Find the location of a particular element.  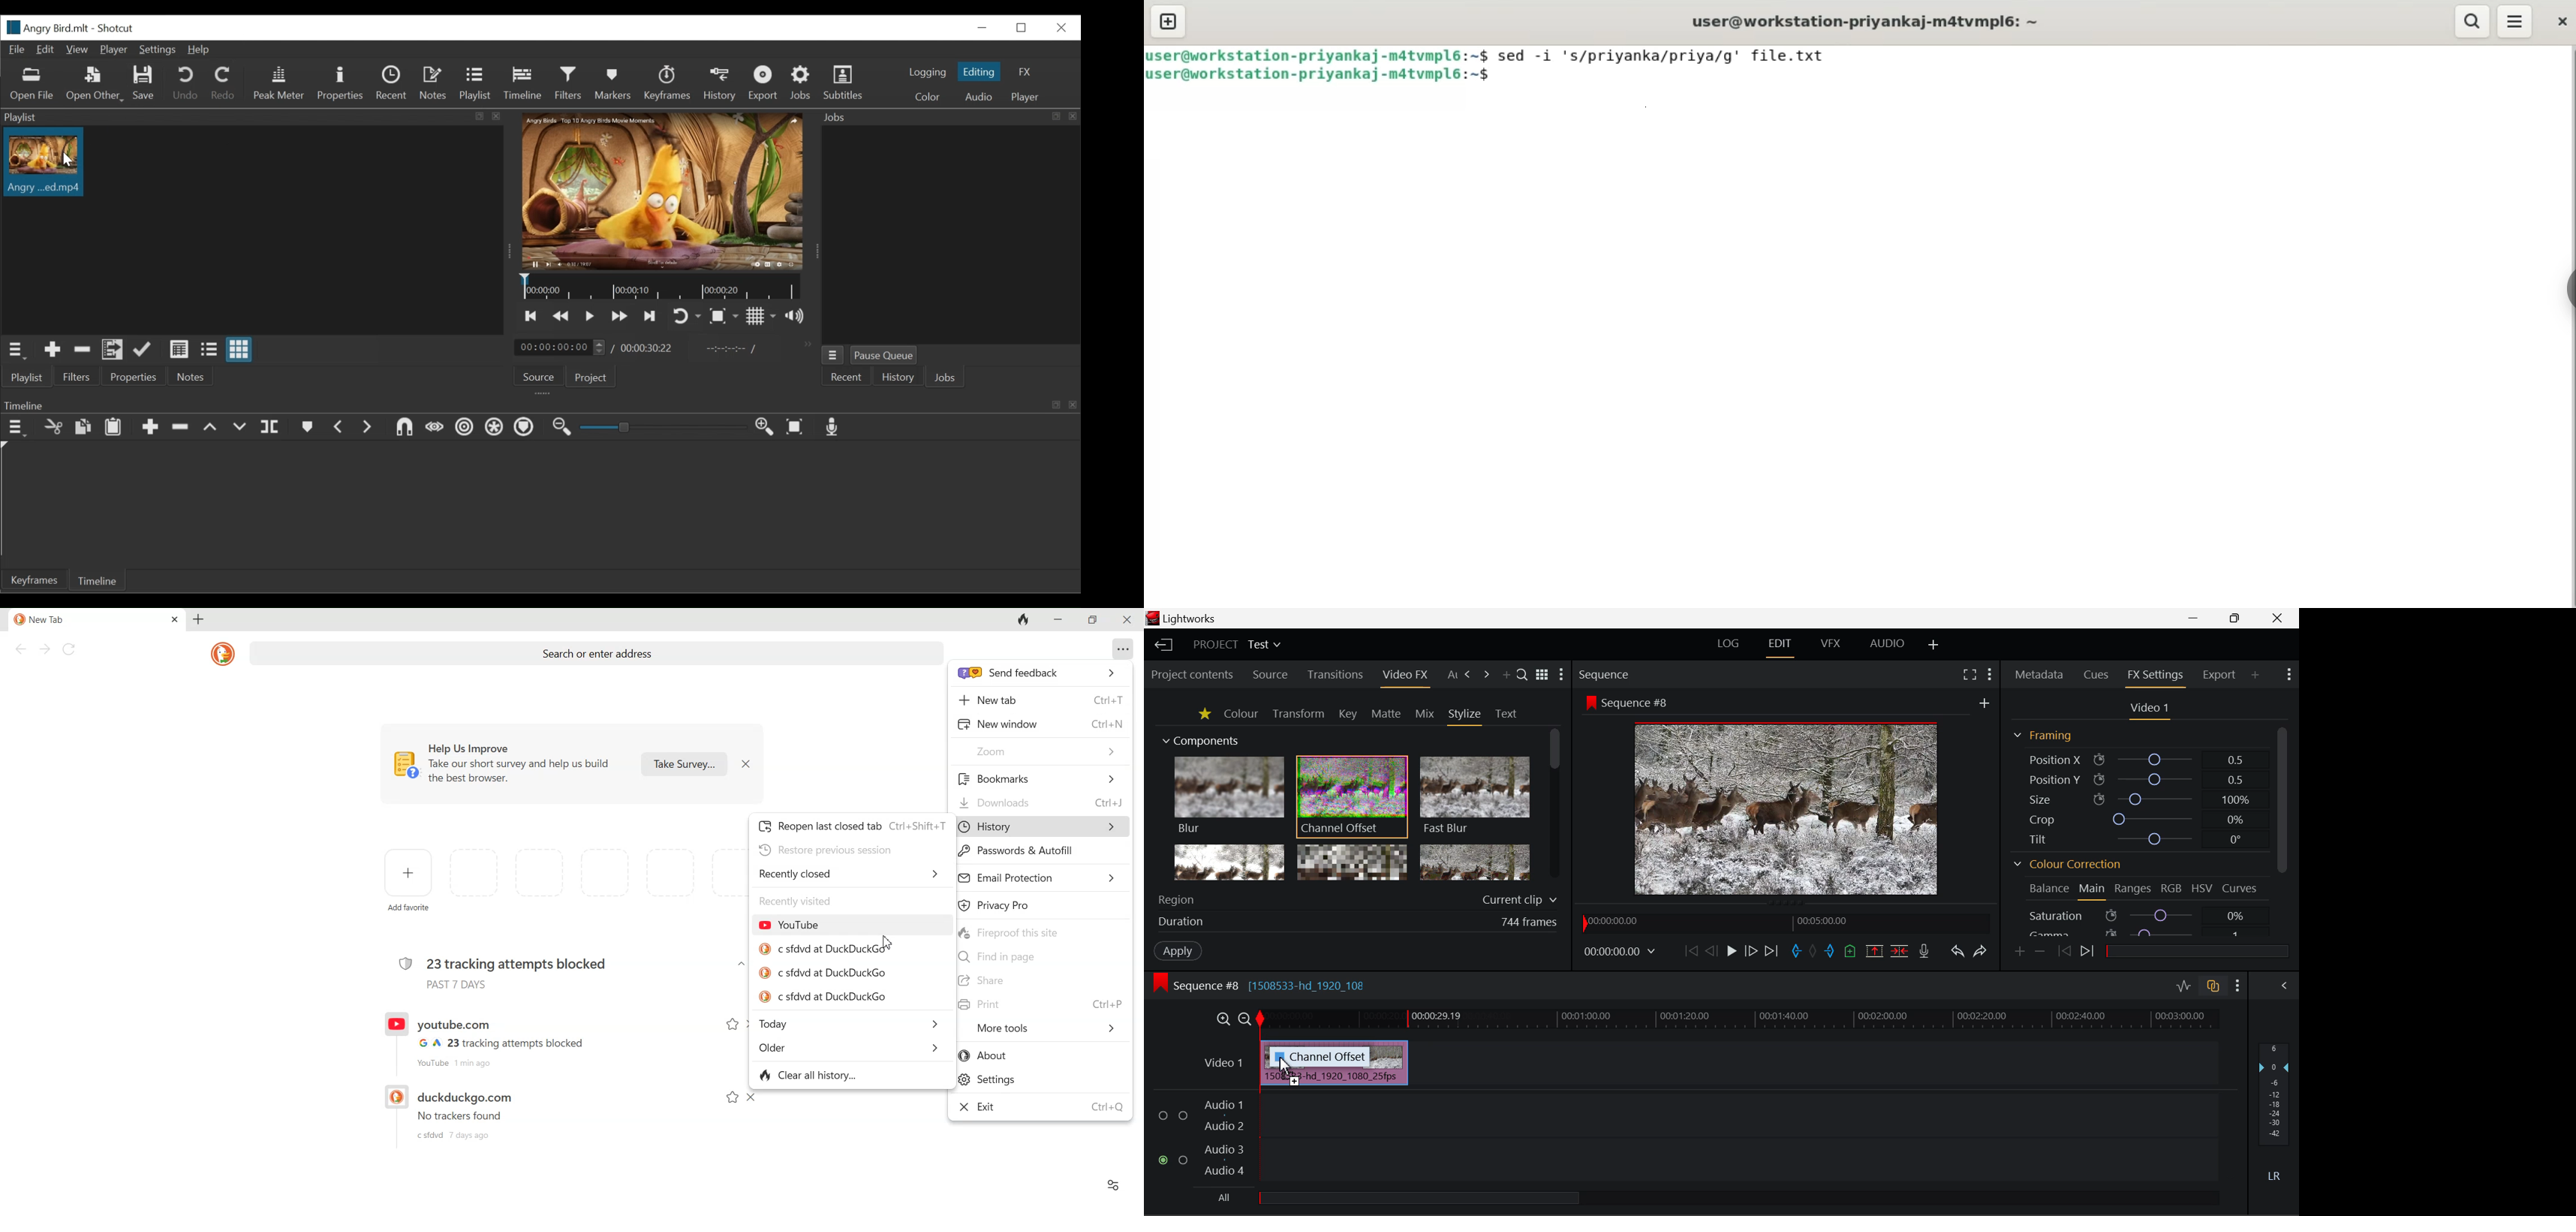

Timeline Zoom In is located at coordinates (1223, 1020).